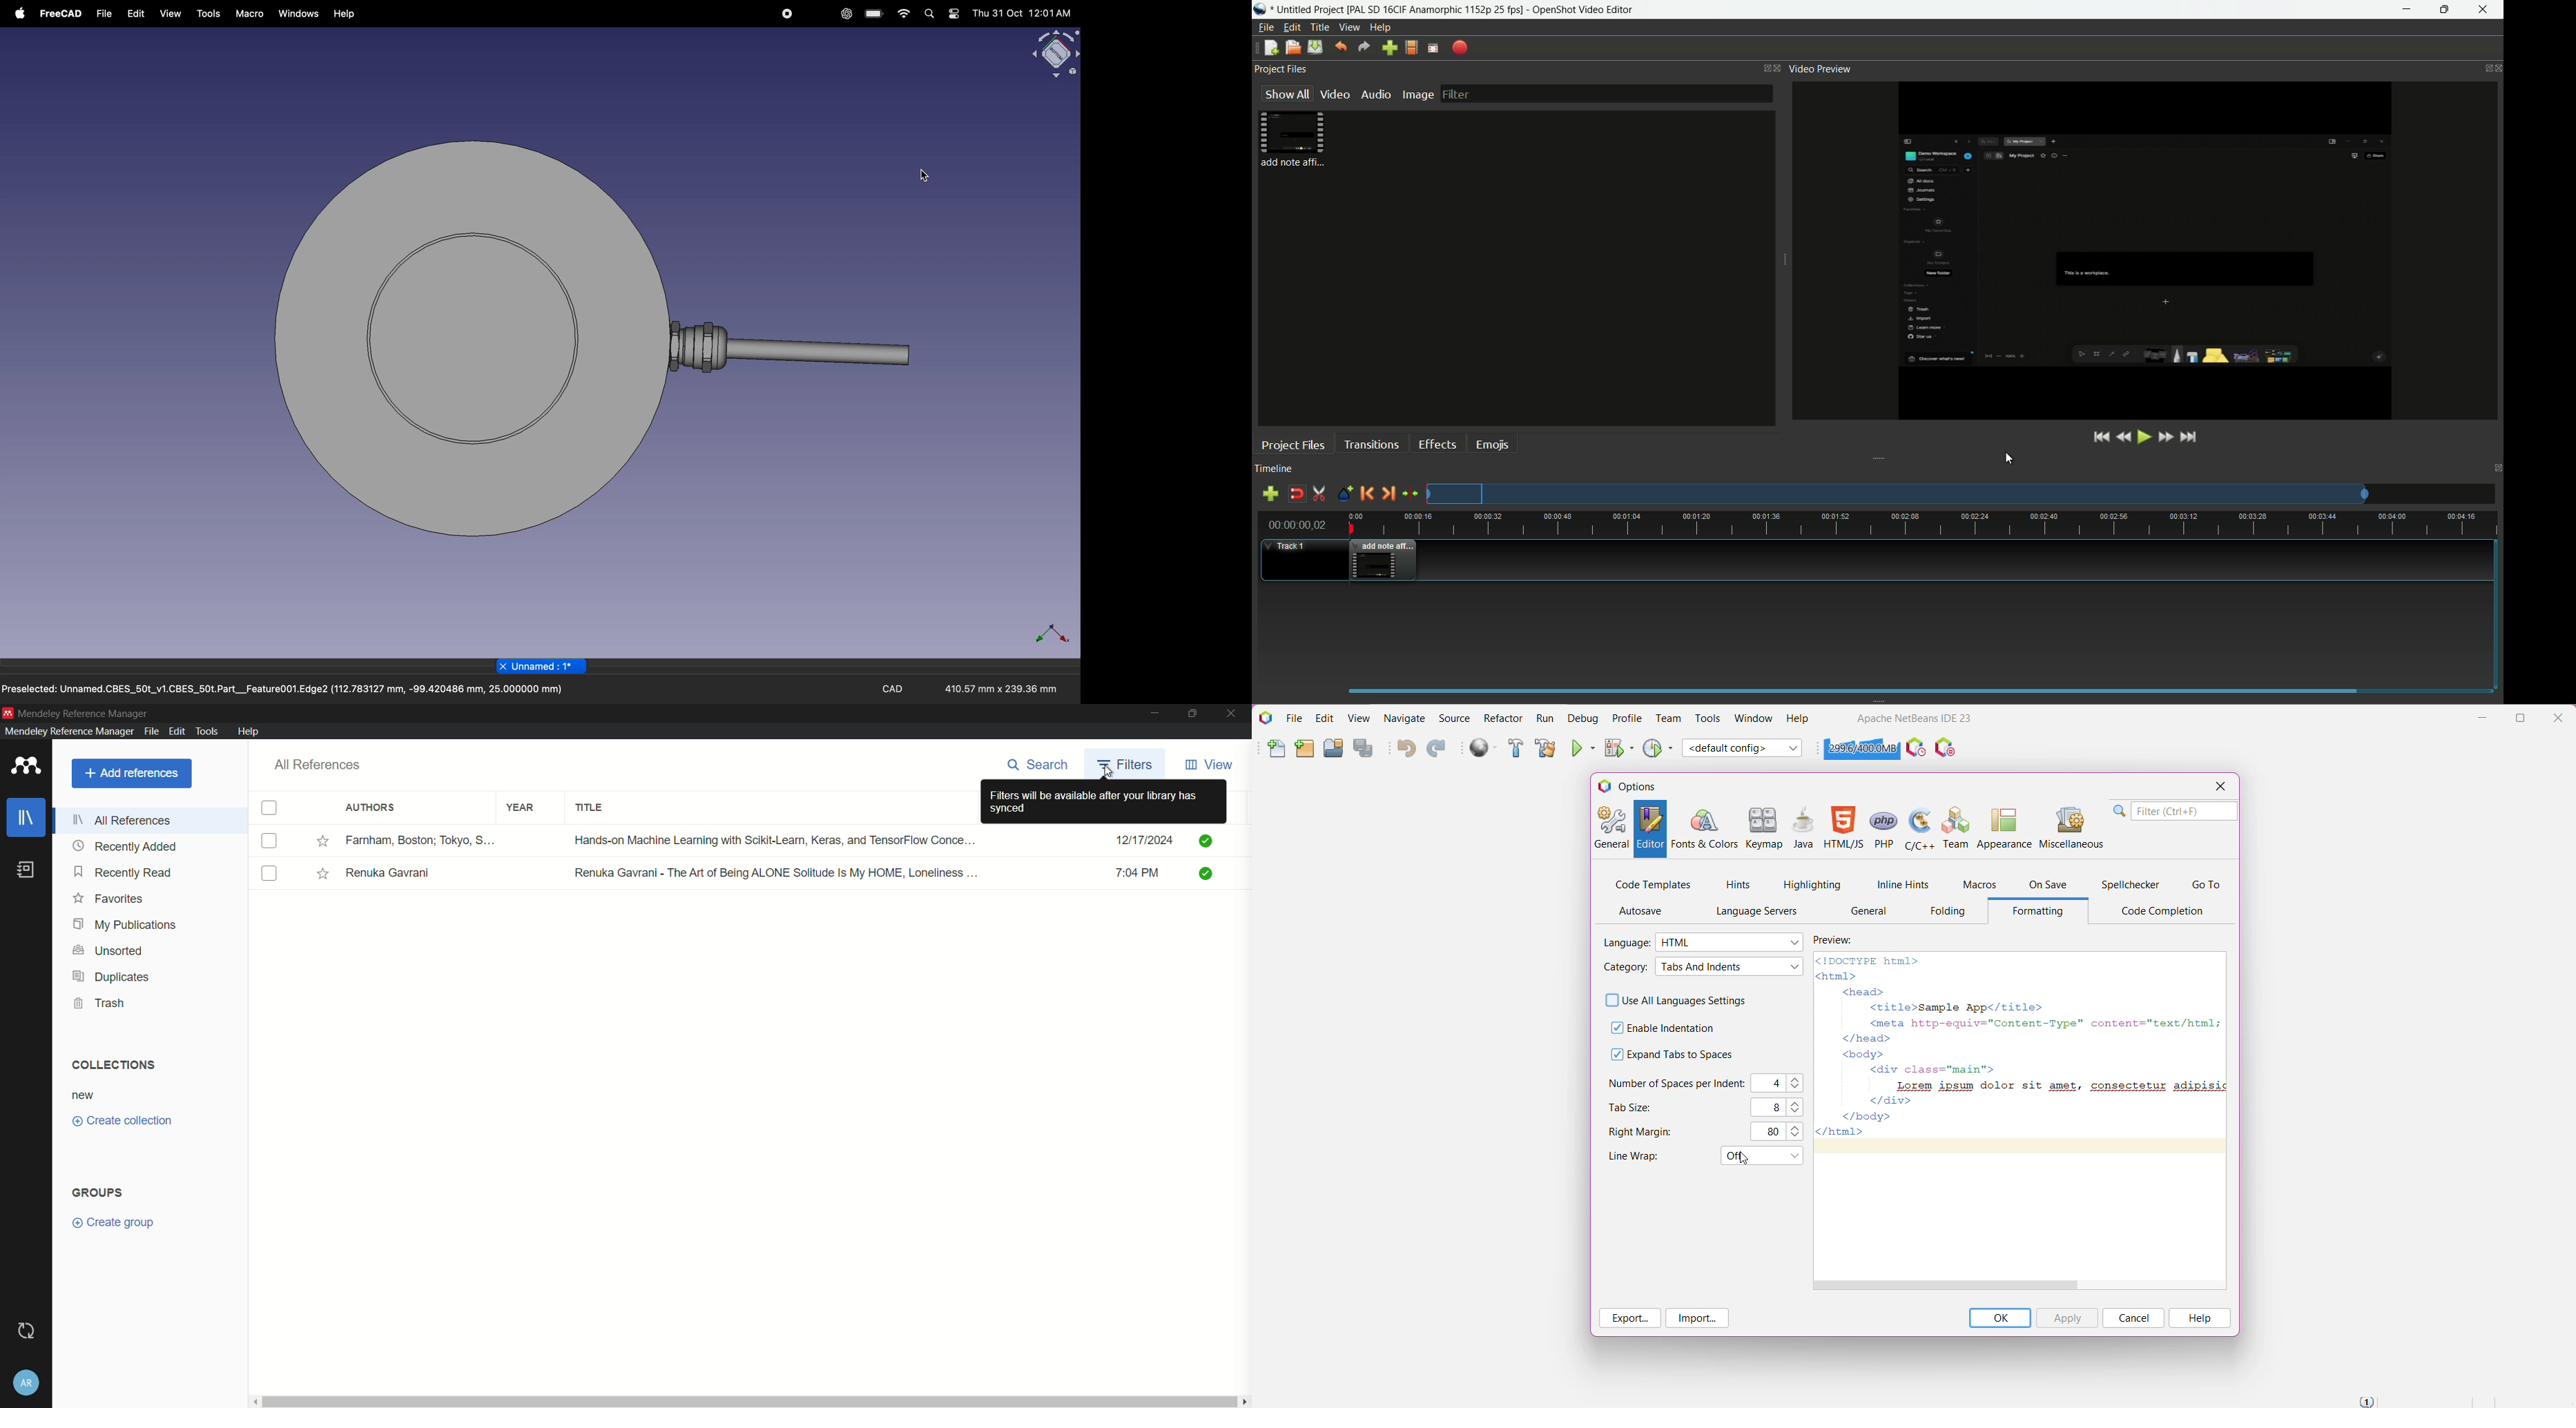 This screenshot has width=2576, height=1428. Describe the element at coordinates (271, 841) in the screenshot. I see `check box` at that location.